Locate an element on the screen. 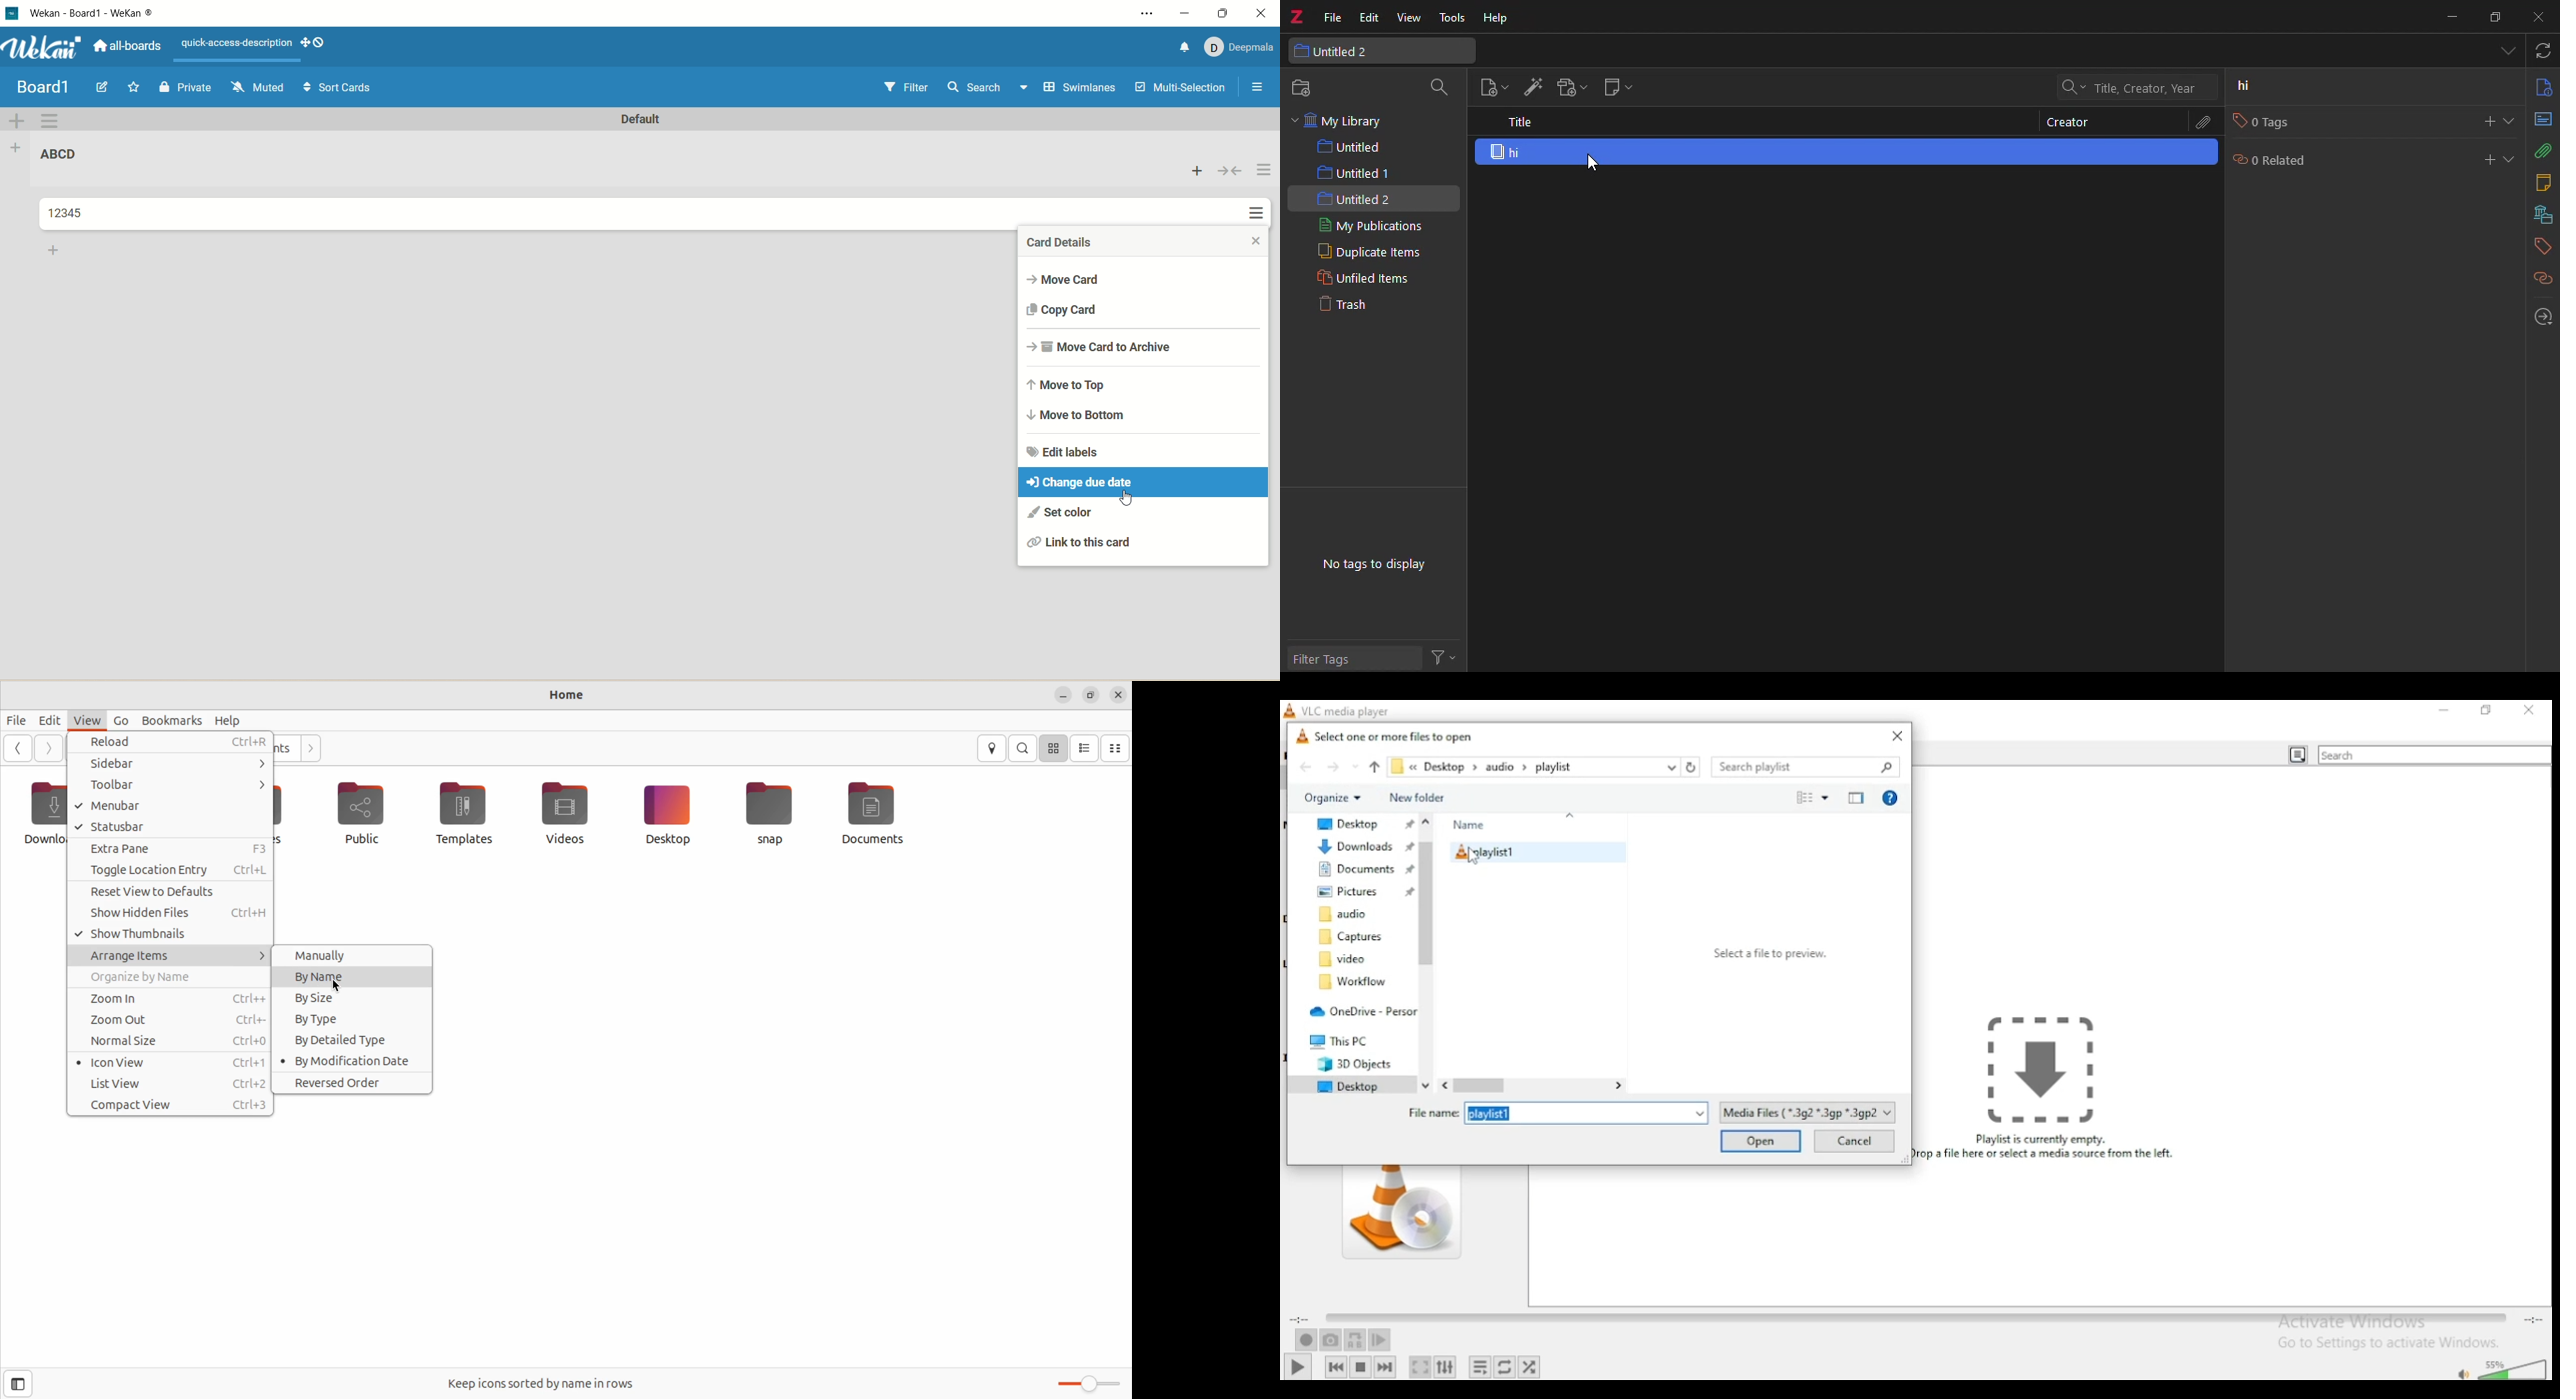  tools is located at coordinates (1454, 18).